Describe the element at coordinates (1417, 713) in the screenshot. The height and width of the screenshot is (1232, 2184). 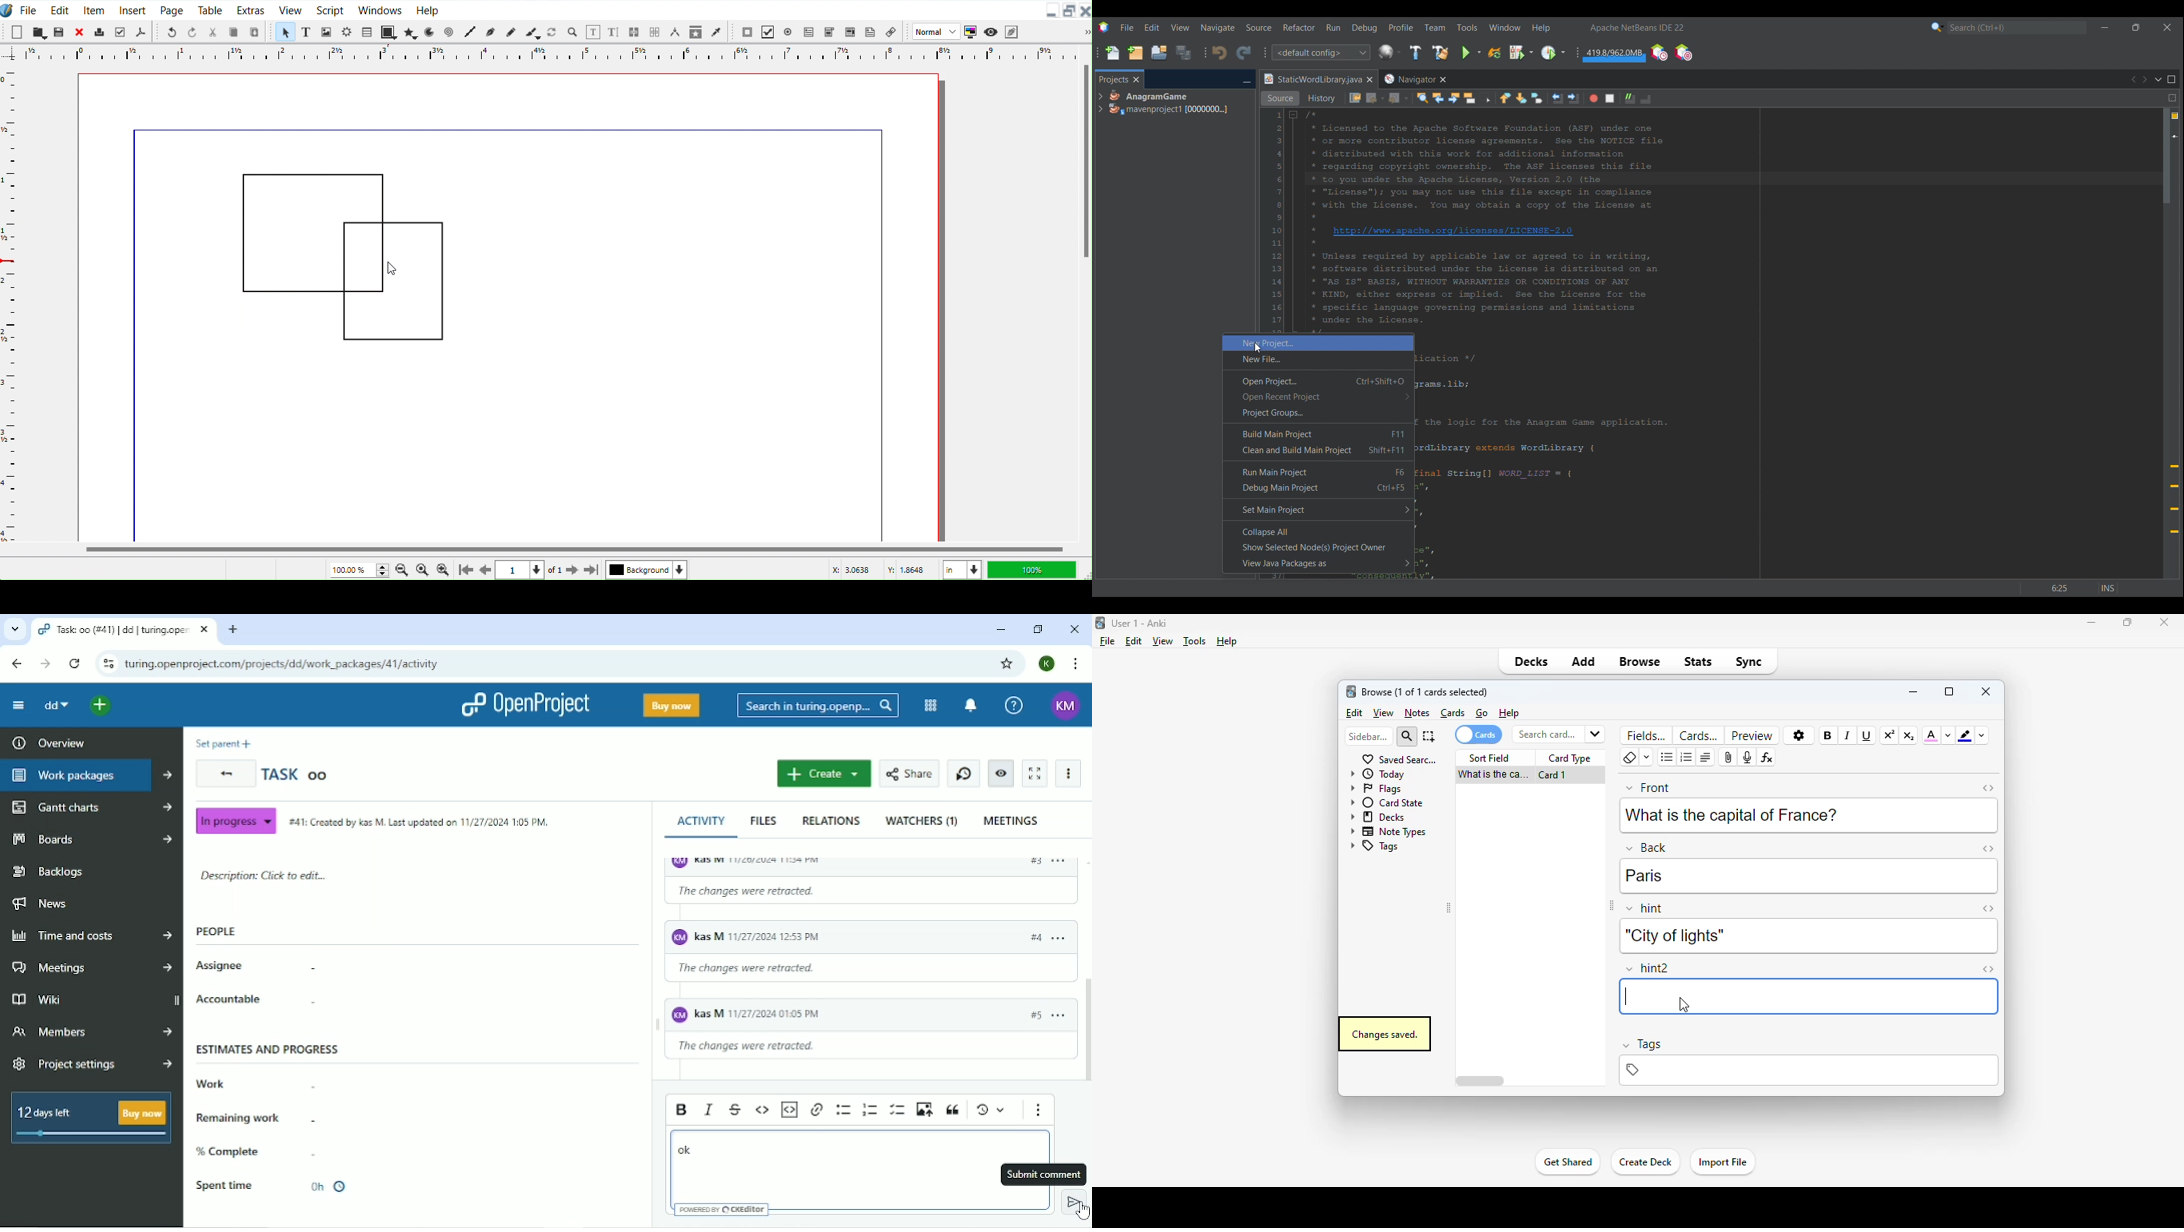
I see `notes` at that location.